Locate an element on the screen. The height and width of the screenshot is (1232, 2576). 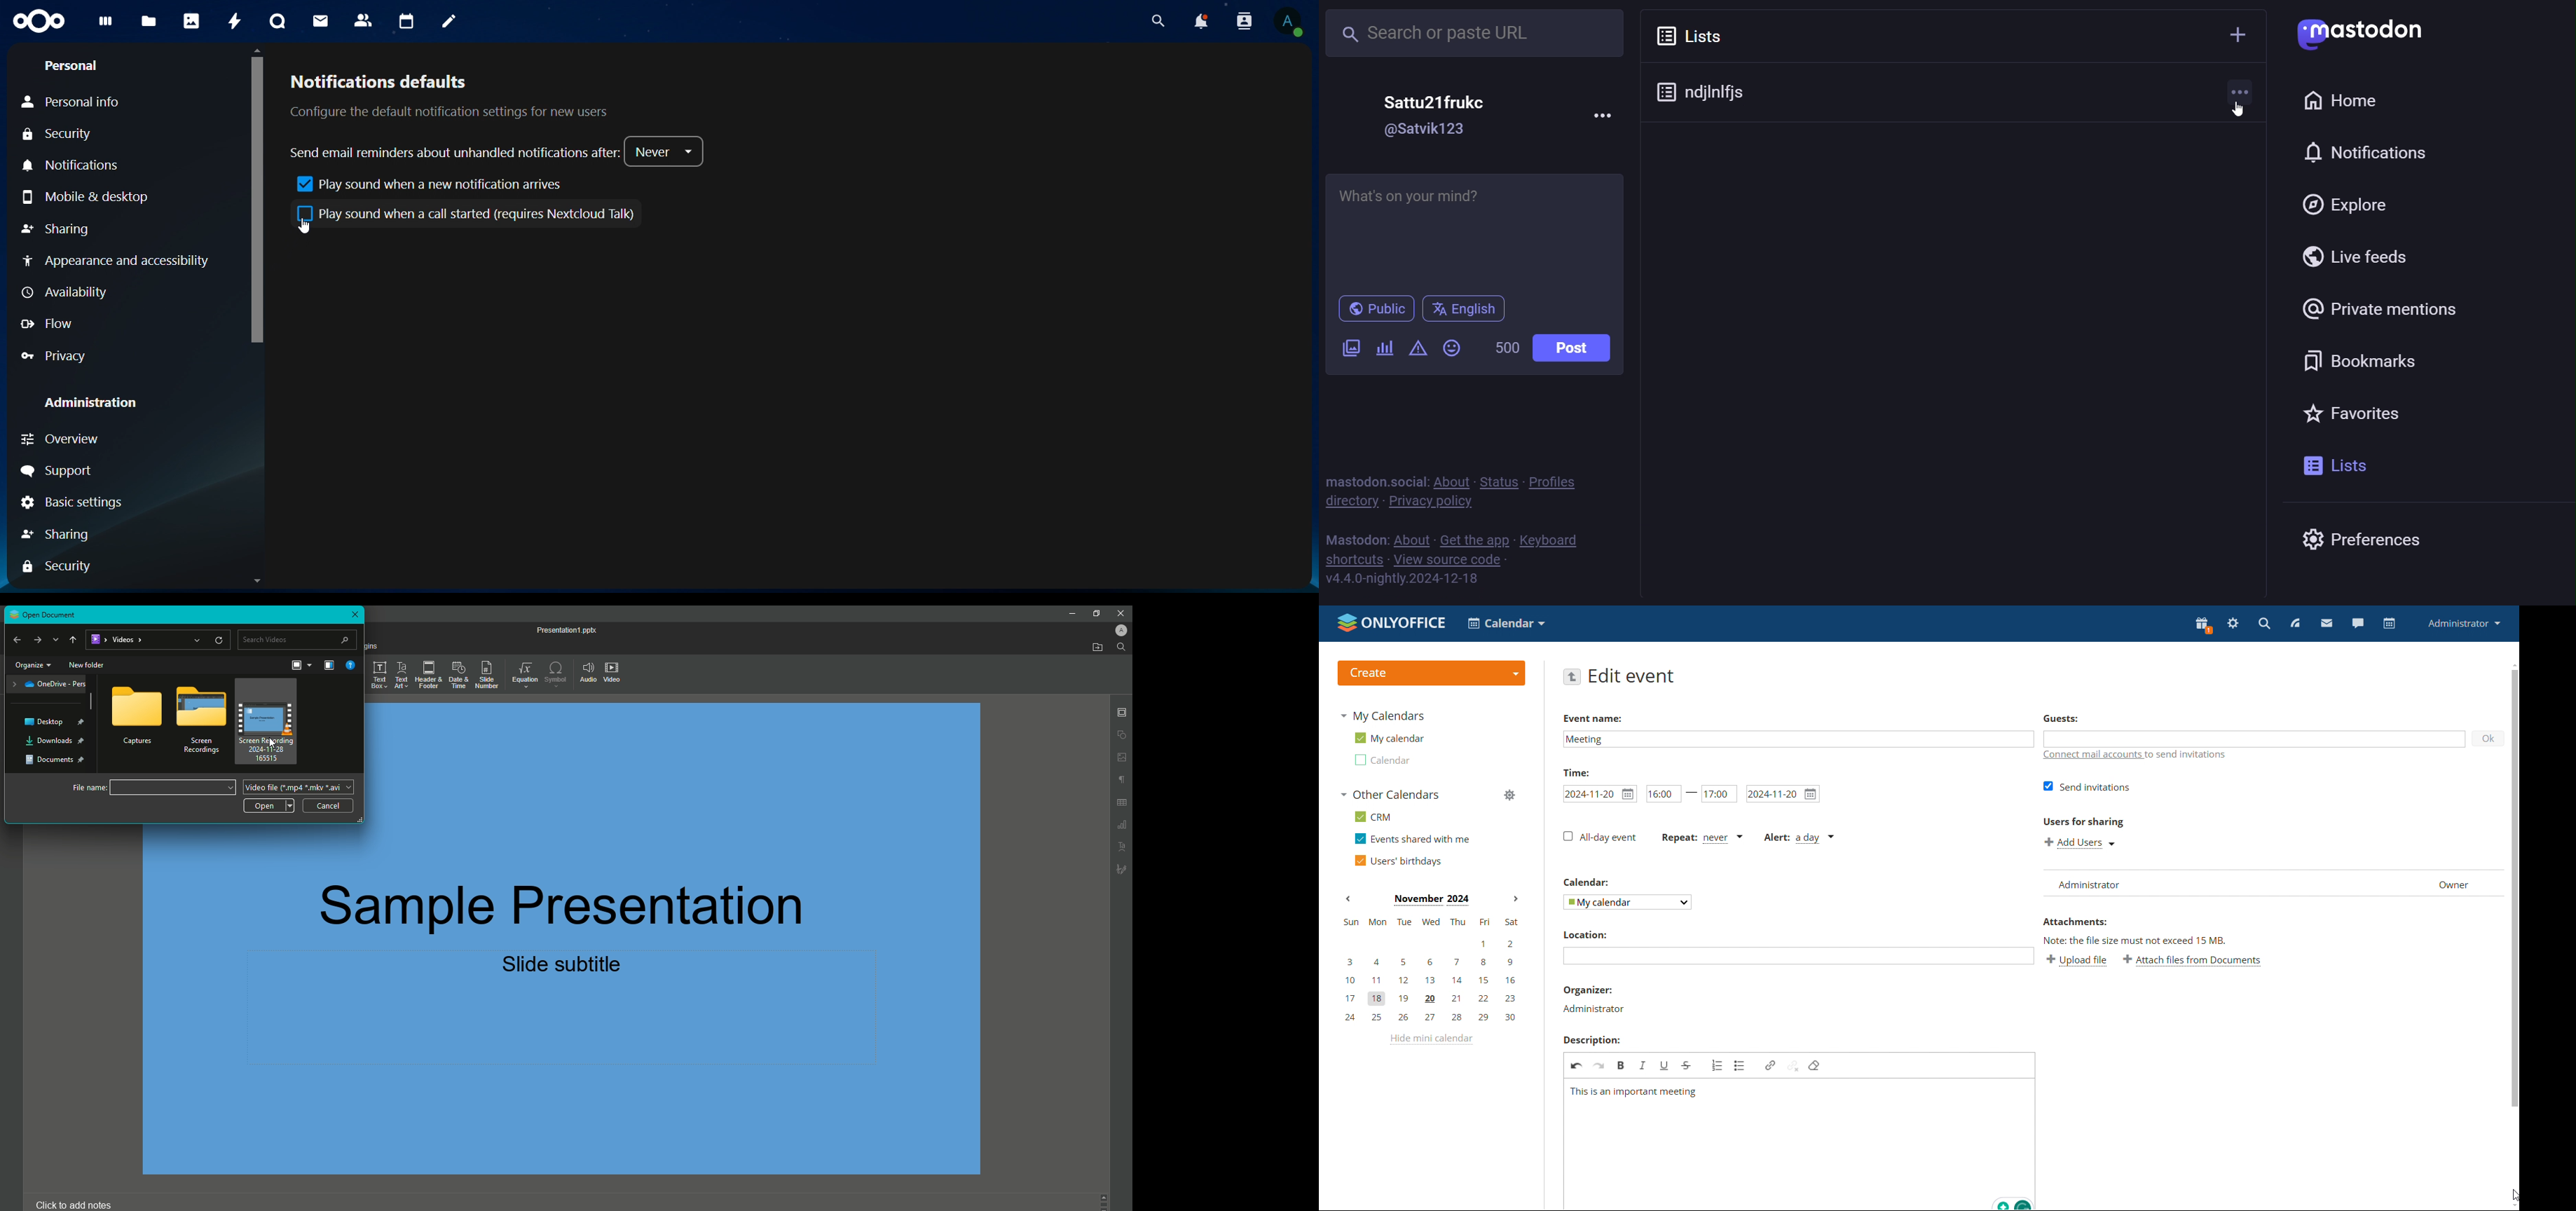
Flow is located at coordinates (47, 326).